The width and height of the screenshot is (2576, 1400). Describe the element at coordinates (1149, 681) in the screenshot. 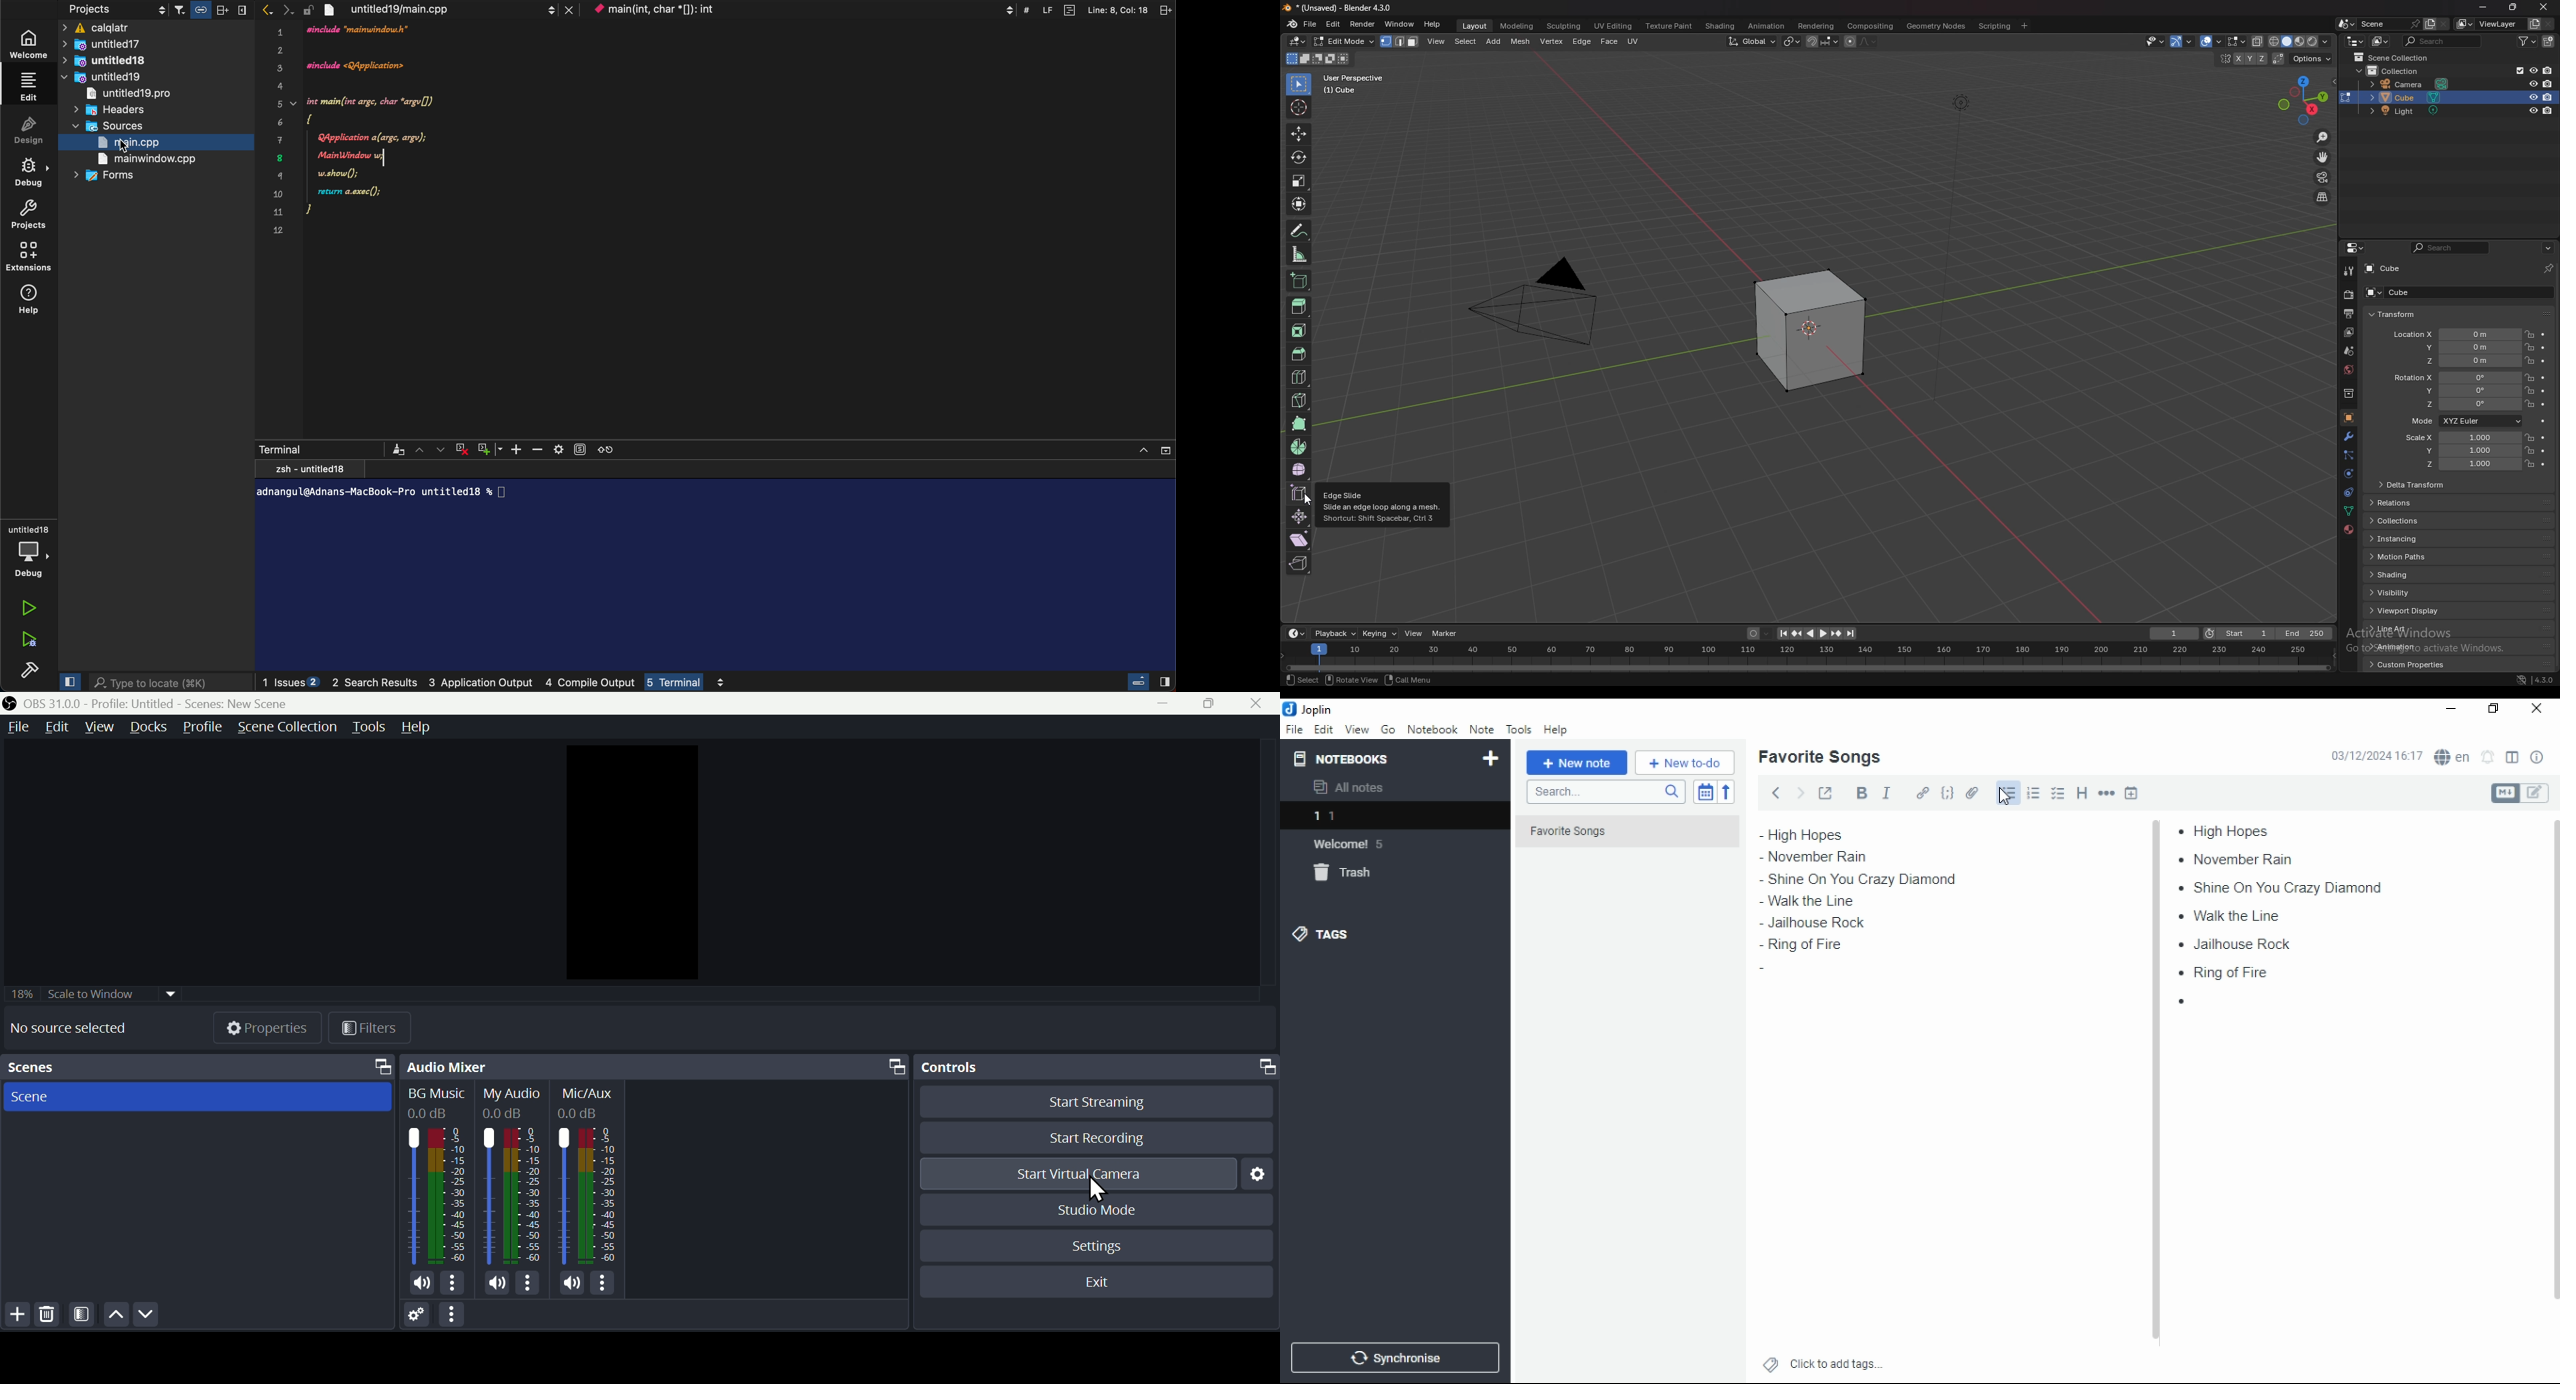

I see `close slide Bar` at that location.